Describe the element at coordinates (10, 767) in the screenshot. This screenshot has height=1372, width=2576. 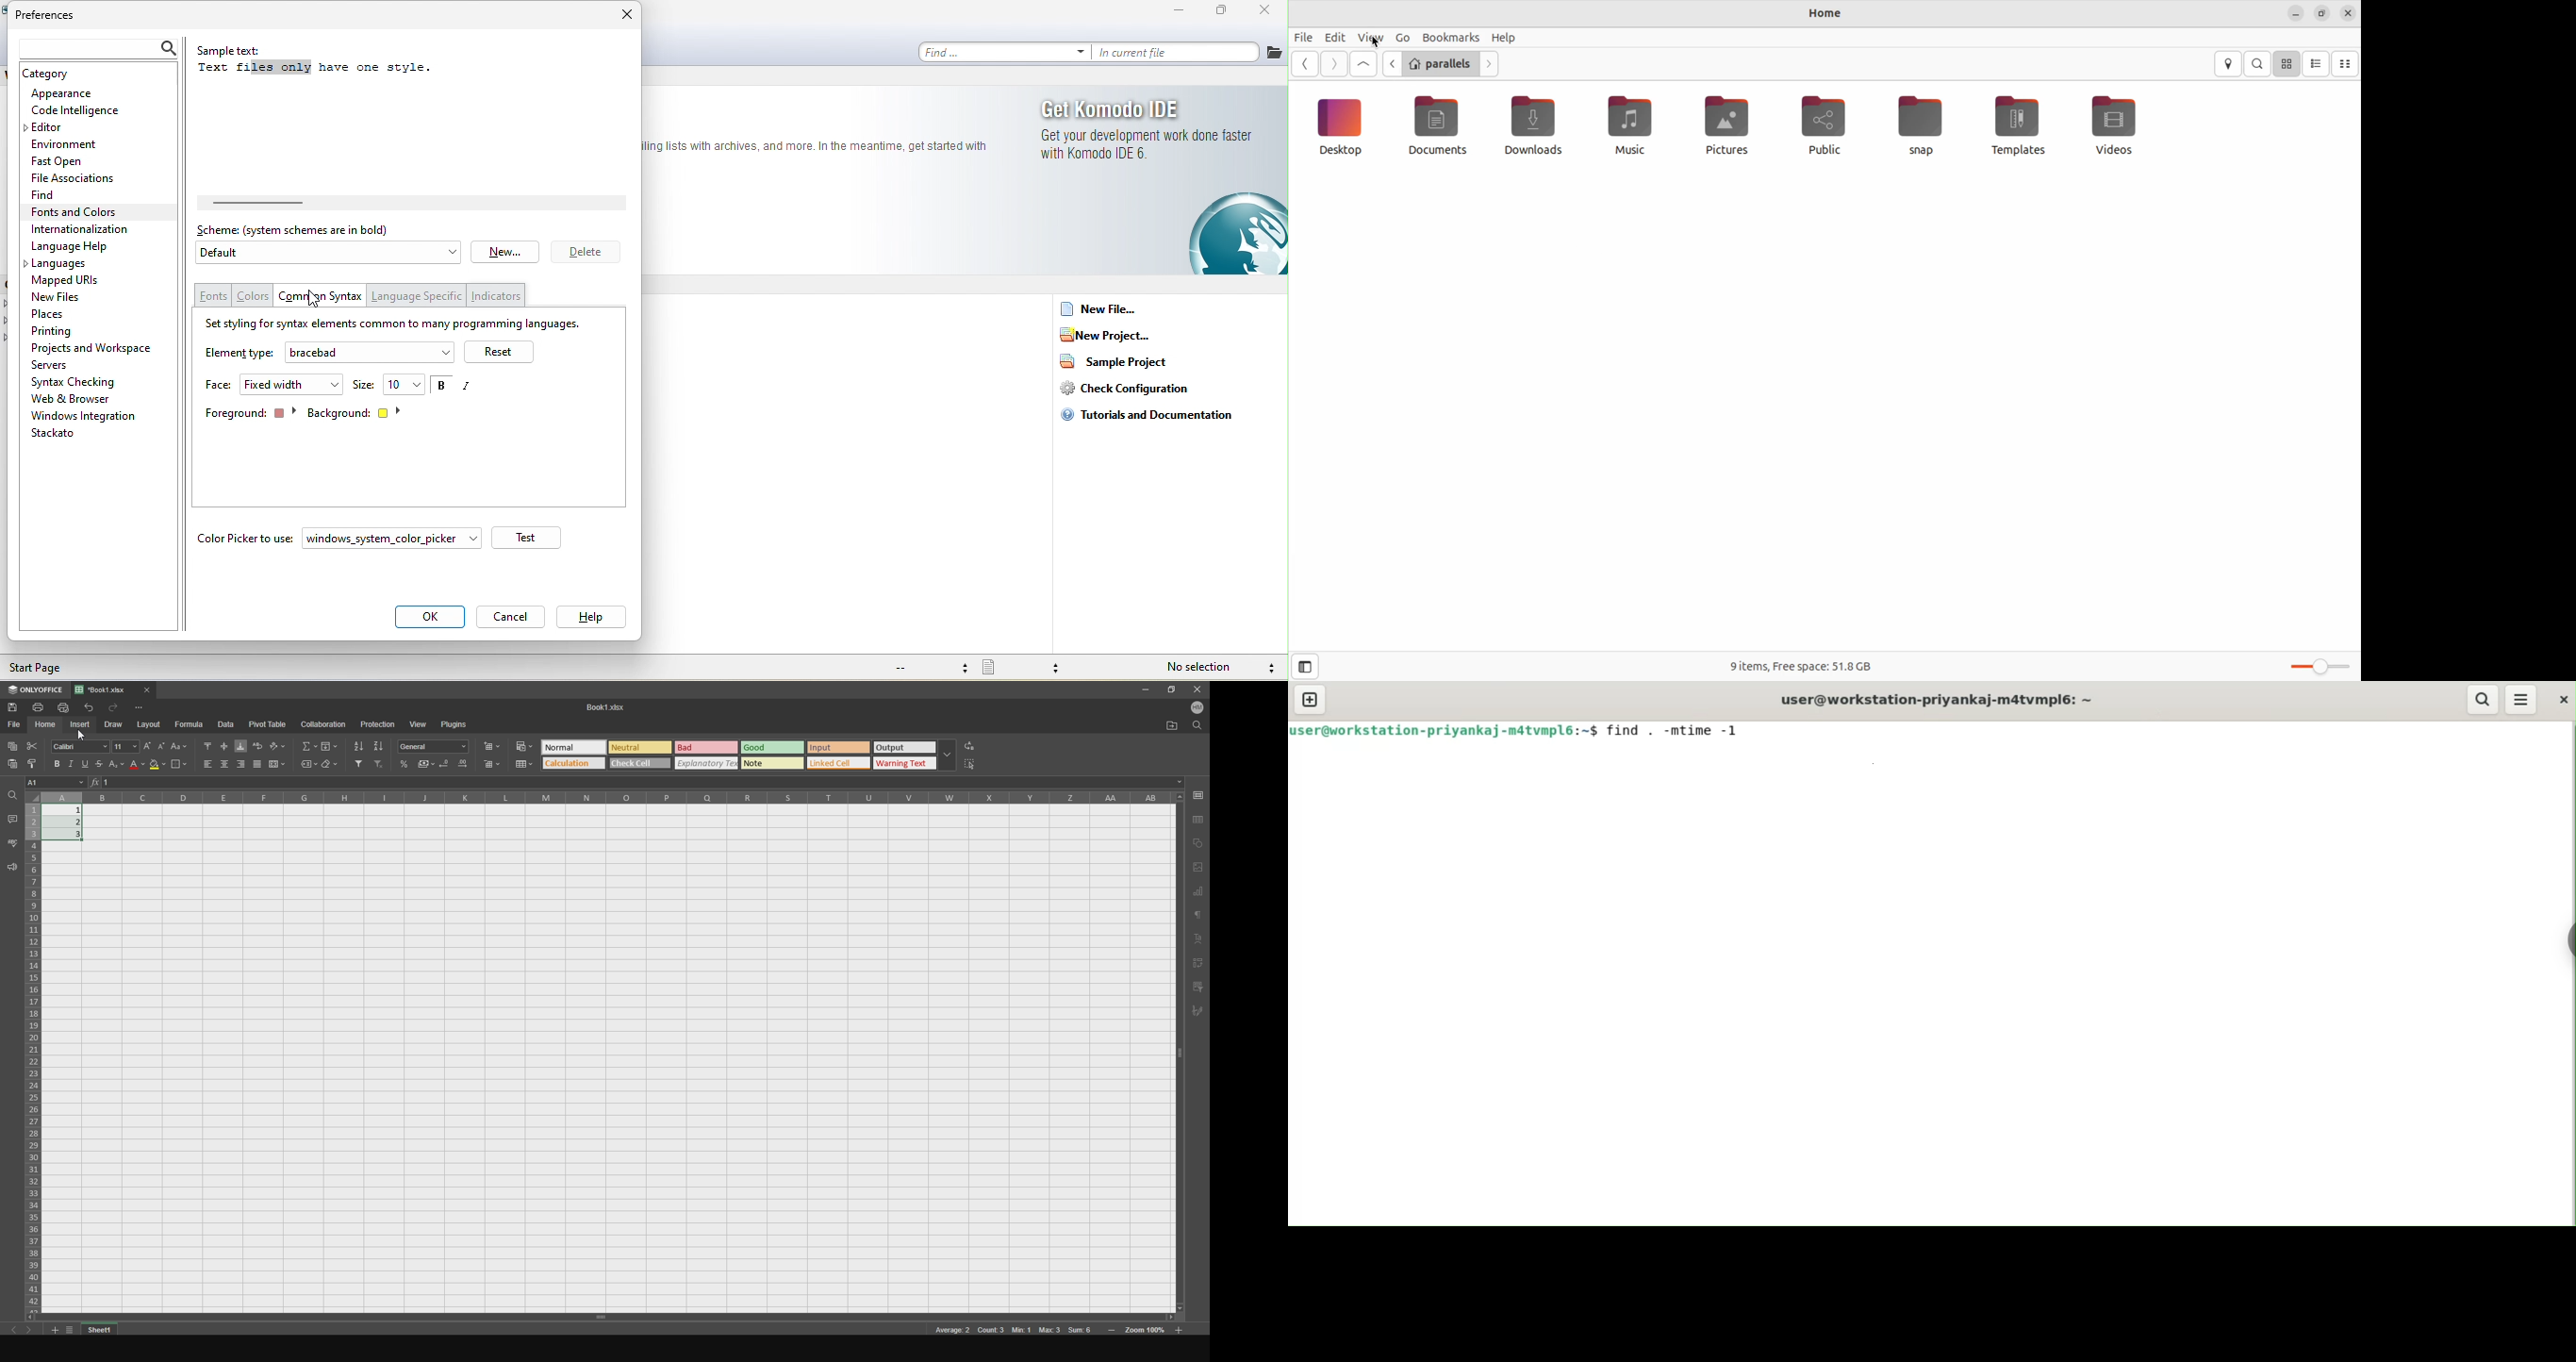
I see `paste` at that location.